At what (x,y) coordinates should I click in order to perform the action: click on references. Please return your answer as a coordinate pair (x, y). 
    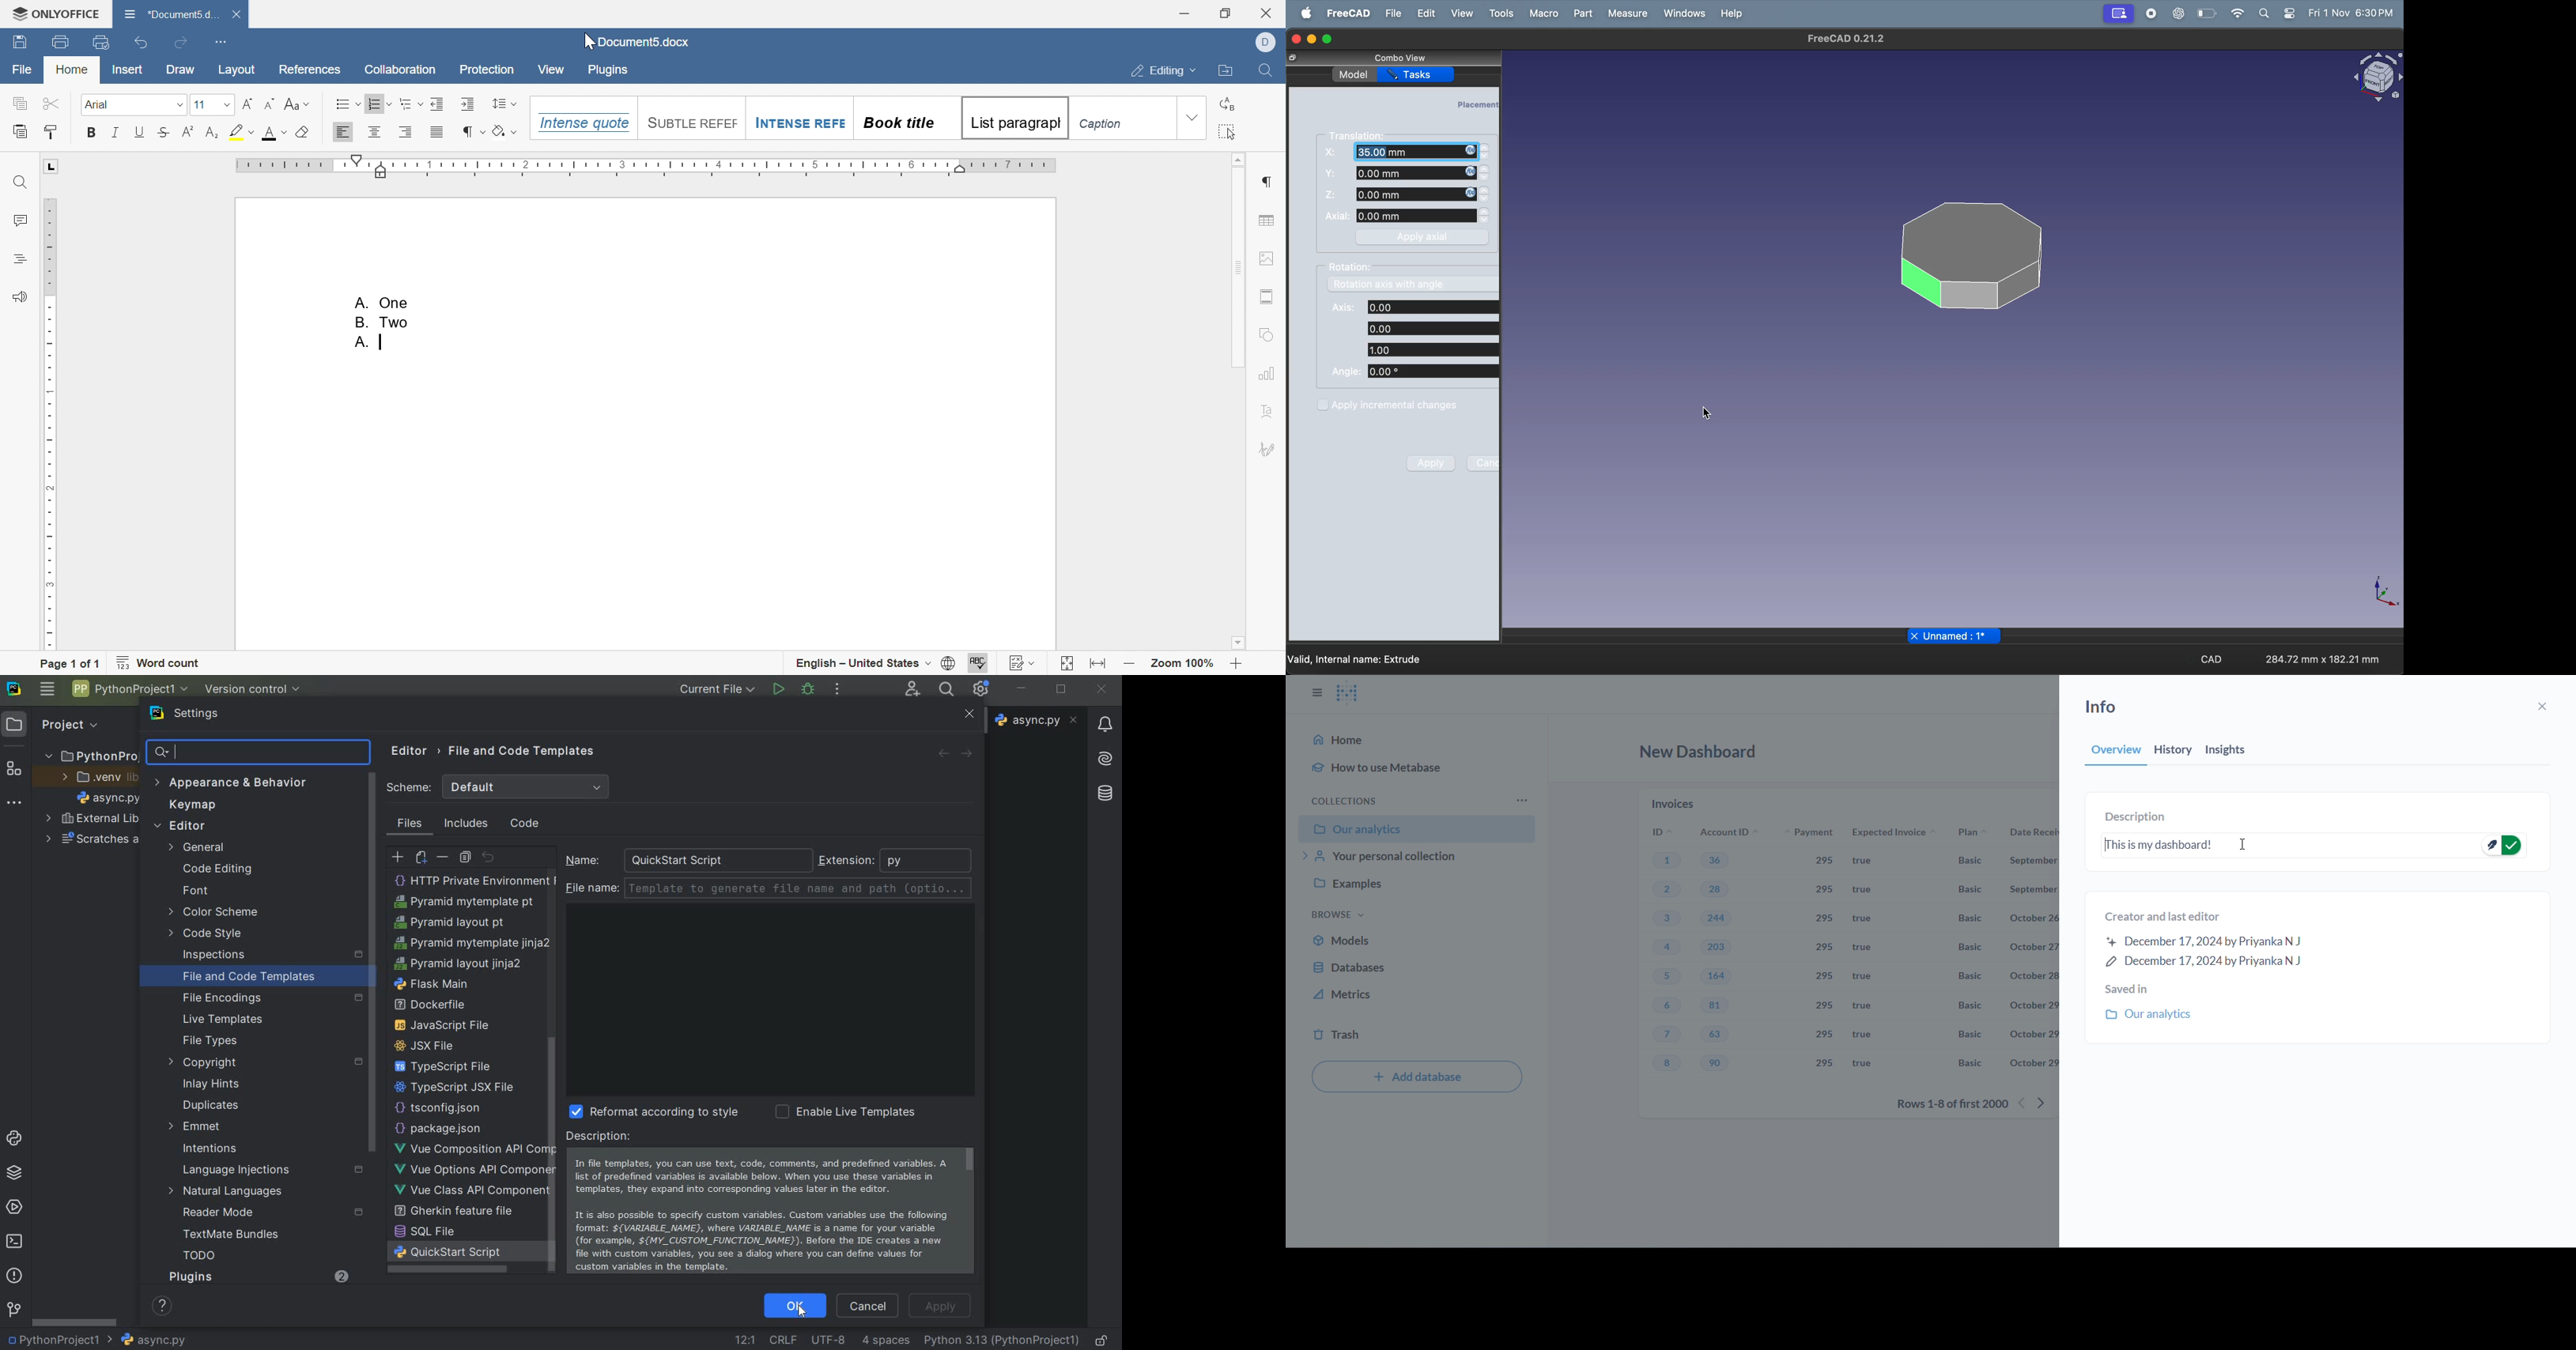
    Looking at the image, I should click on (313, 70).